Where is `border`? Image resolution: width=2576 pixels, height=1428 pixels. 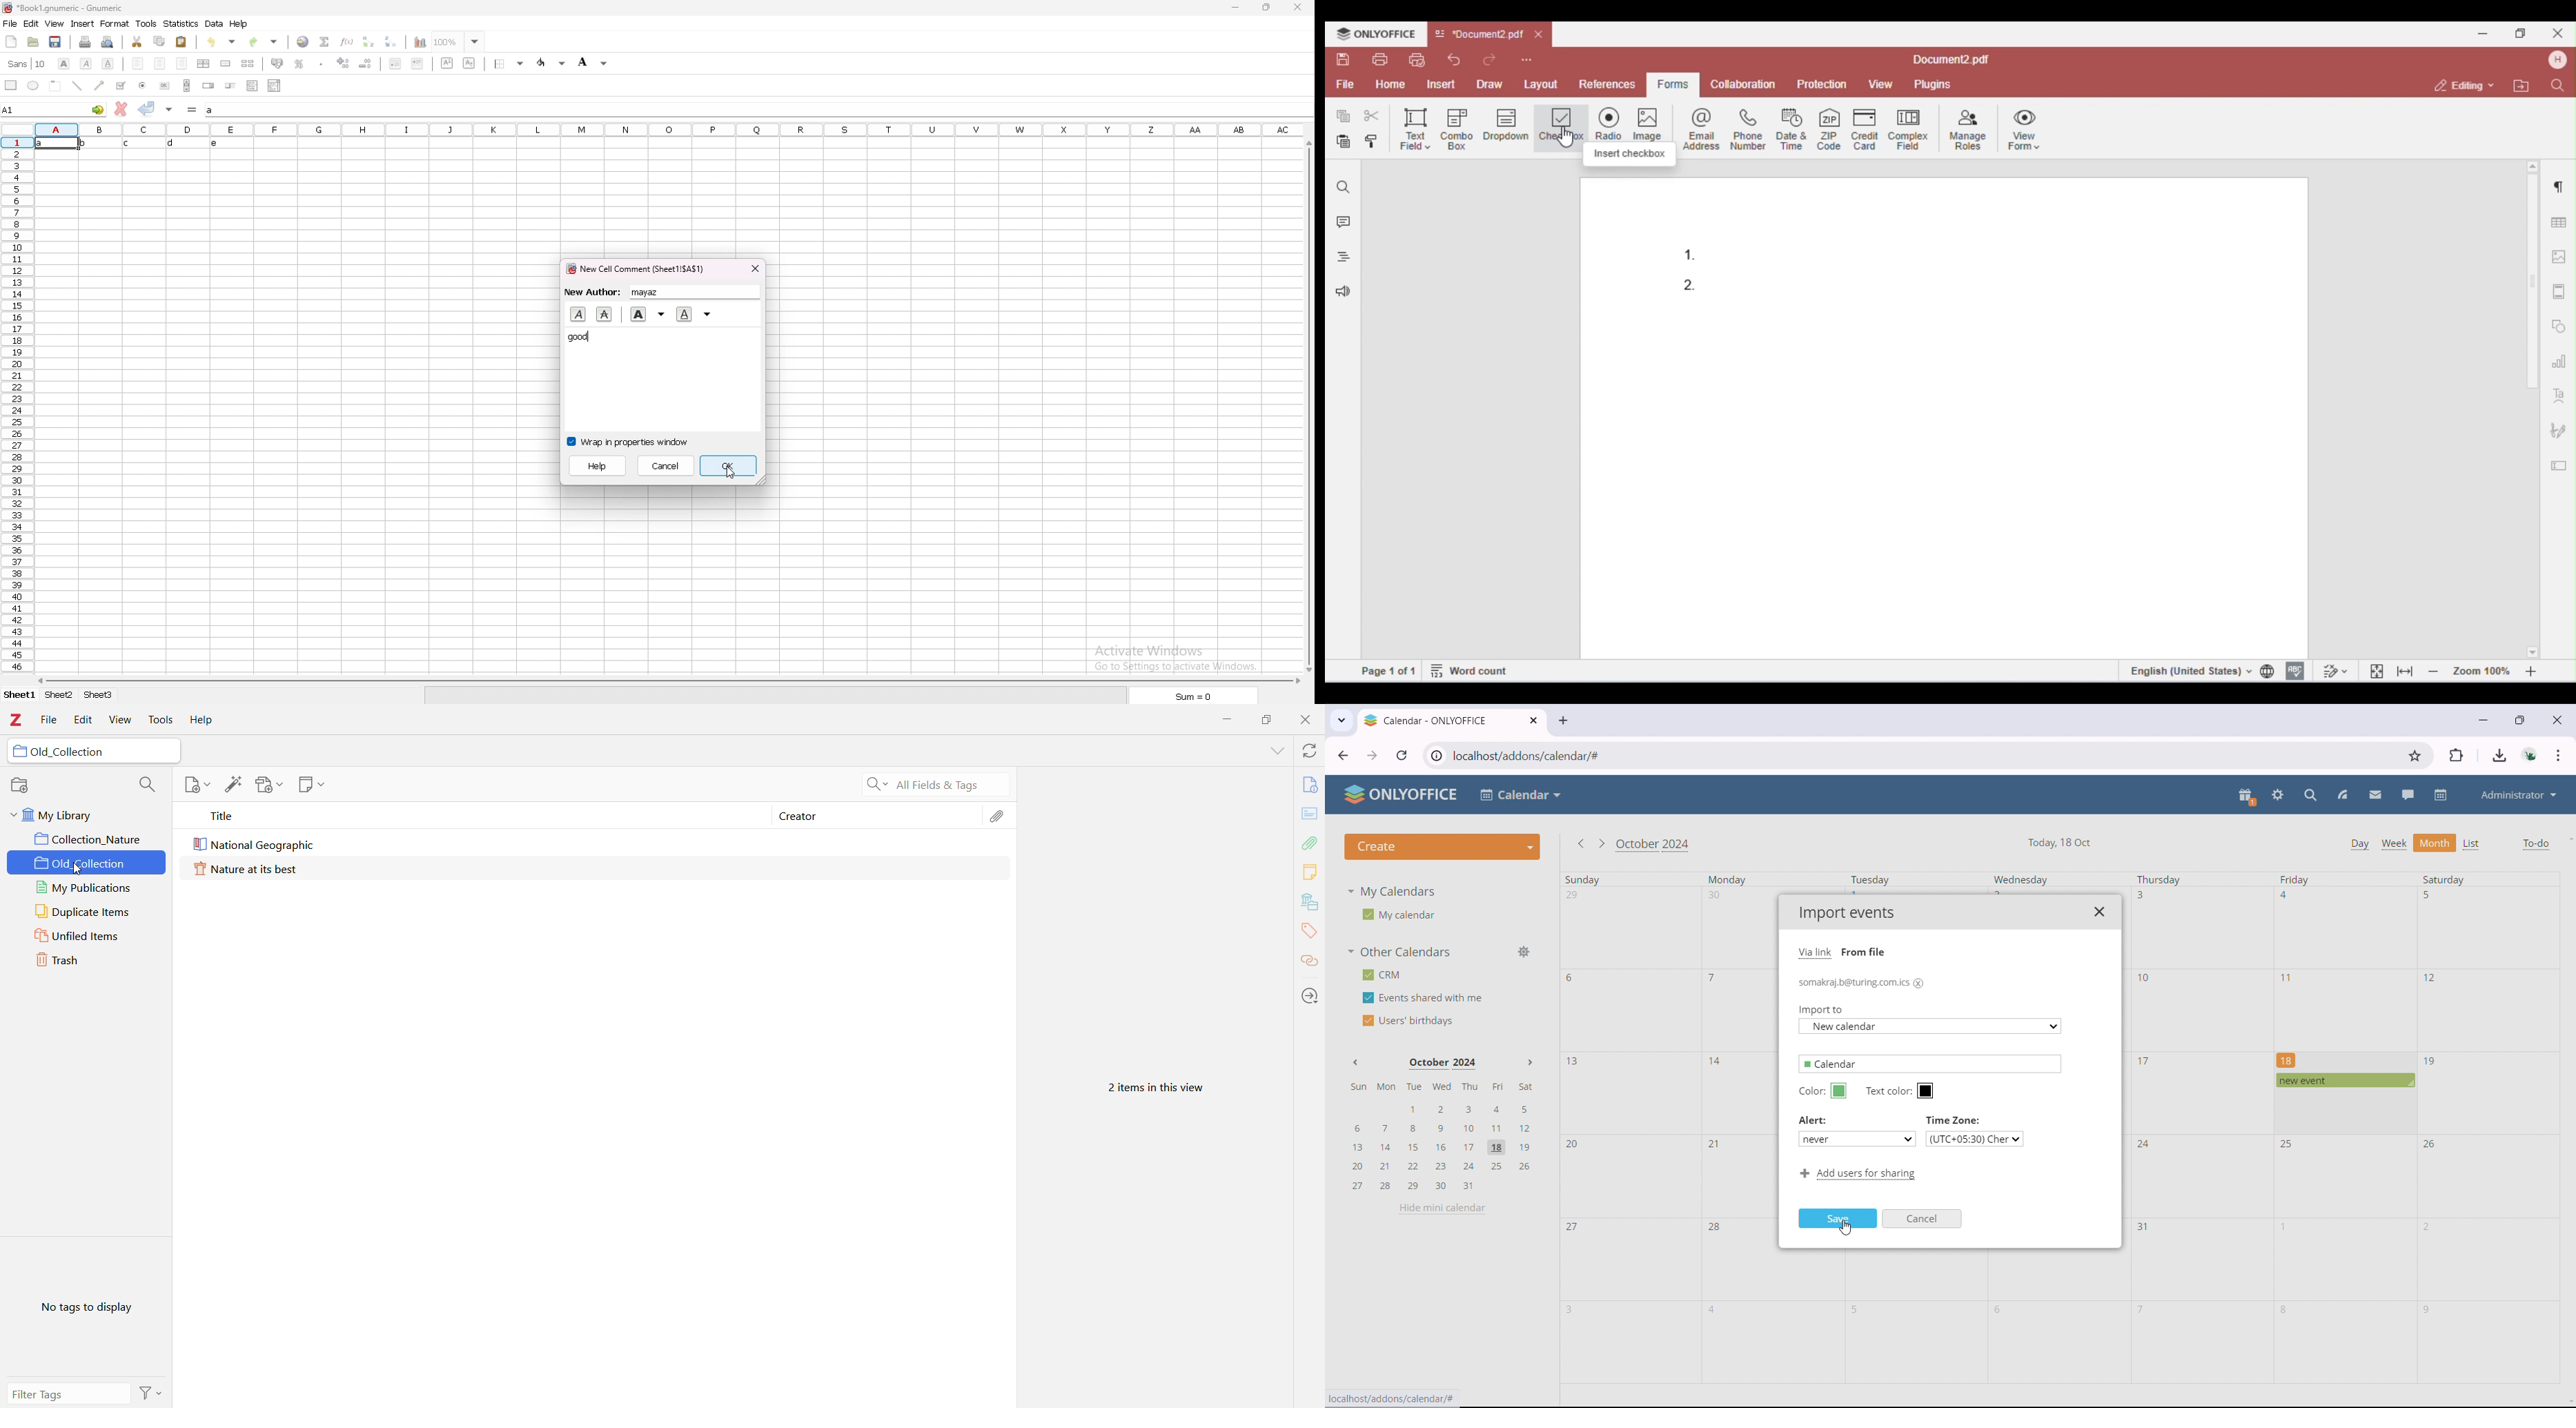
border is located at coordinates (509, 64).